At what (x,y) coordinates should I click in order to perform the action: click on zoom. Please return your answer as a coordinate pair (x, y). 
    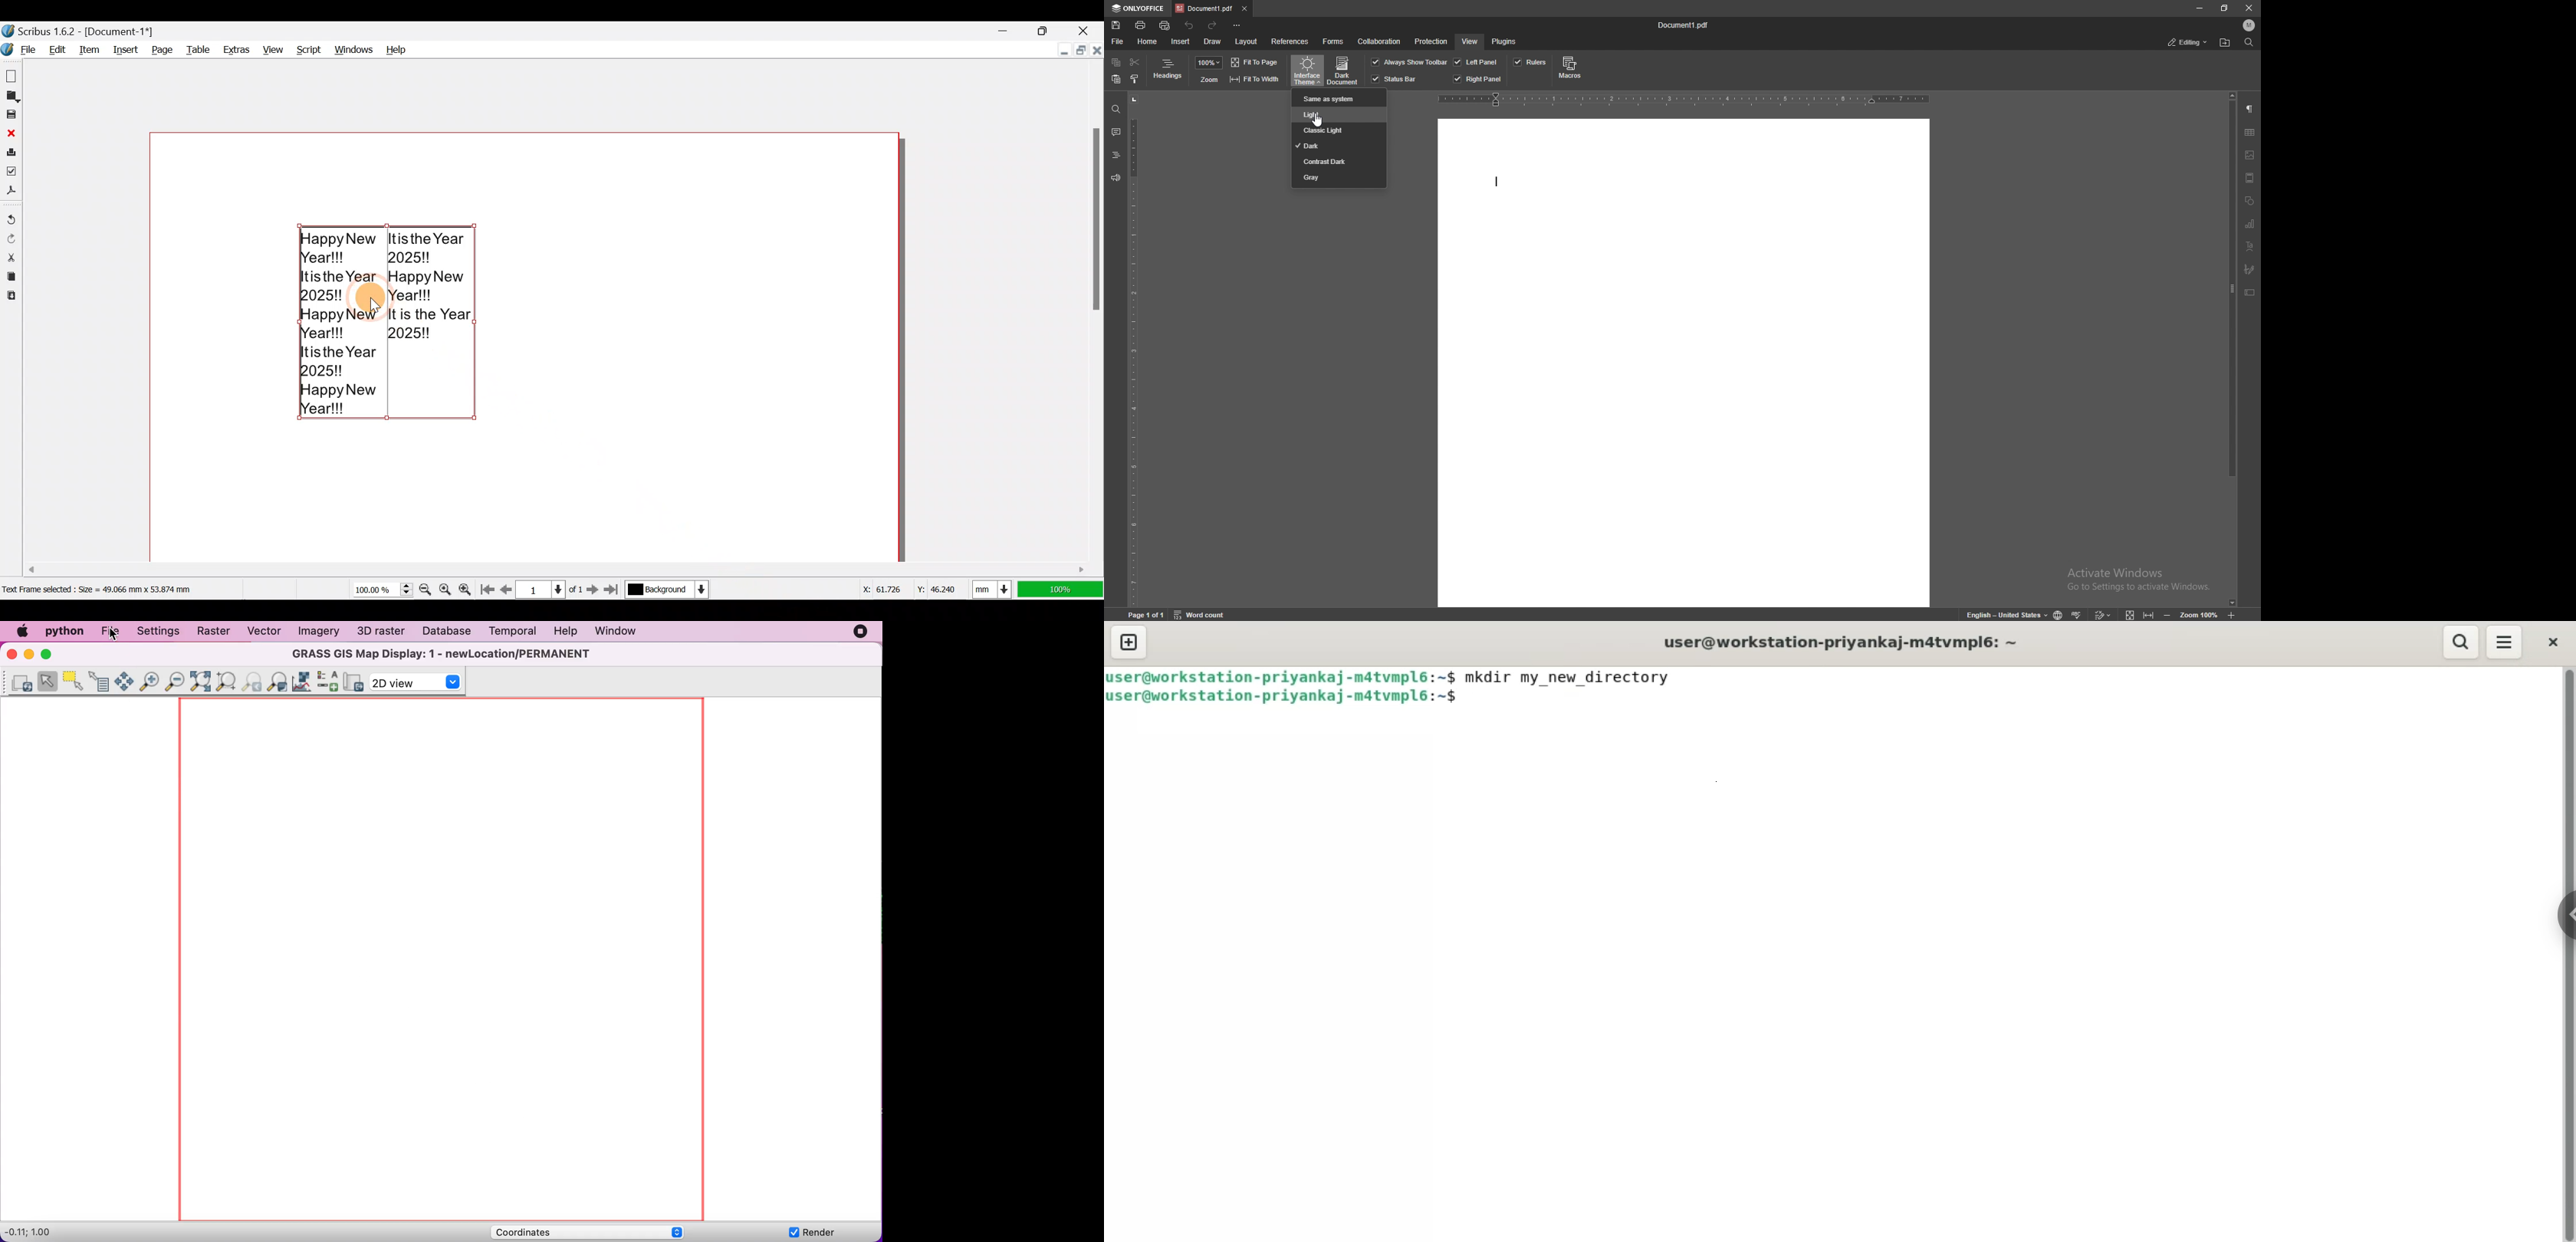
    Looking at the image, I should click on (1210, 63).